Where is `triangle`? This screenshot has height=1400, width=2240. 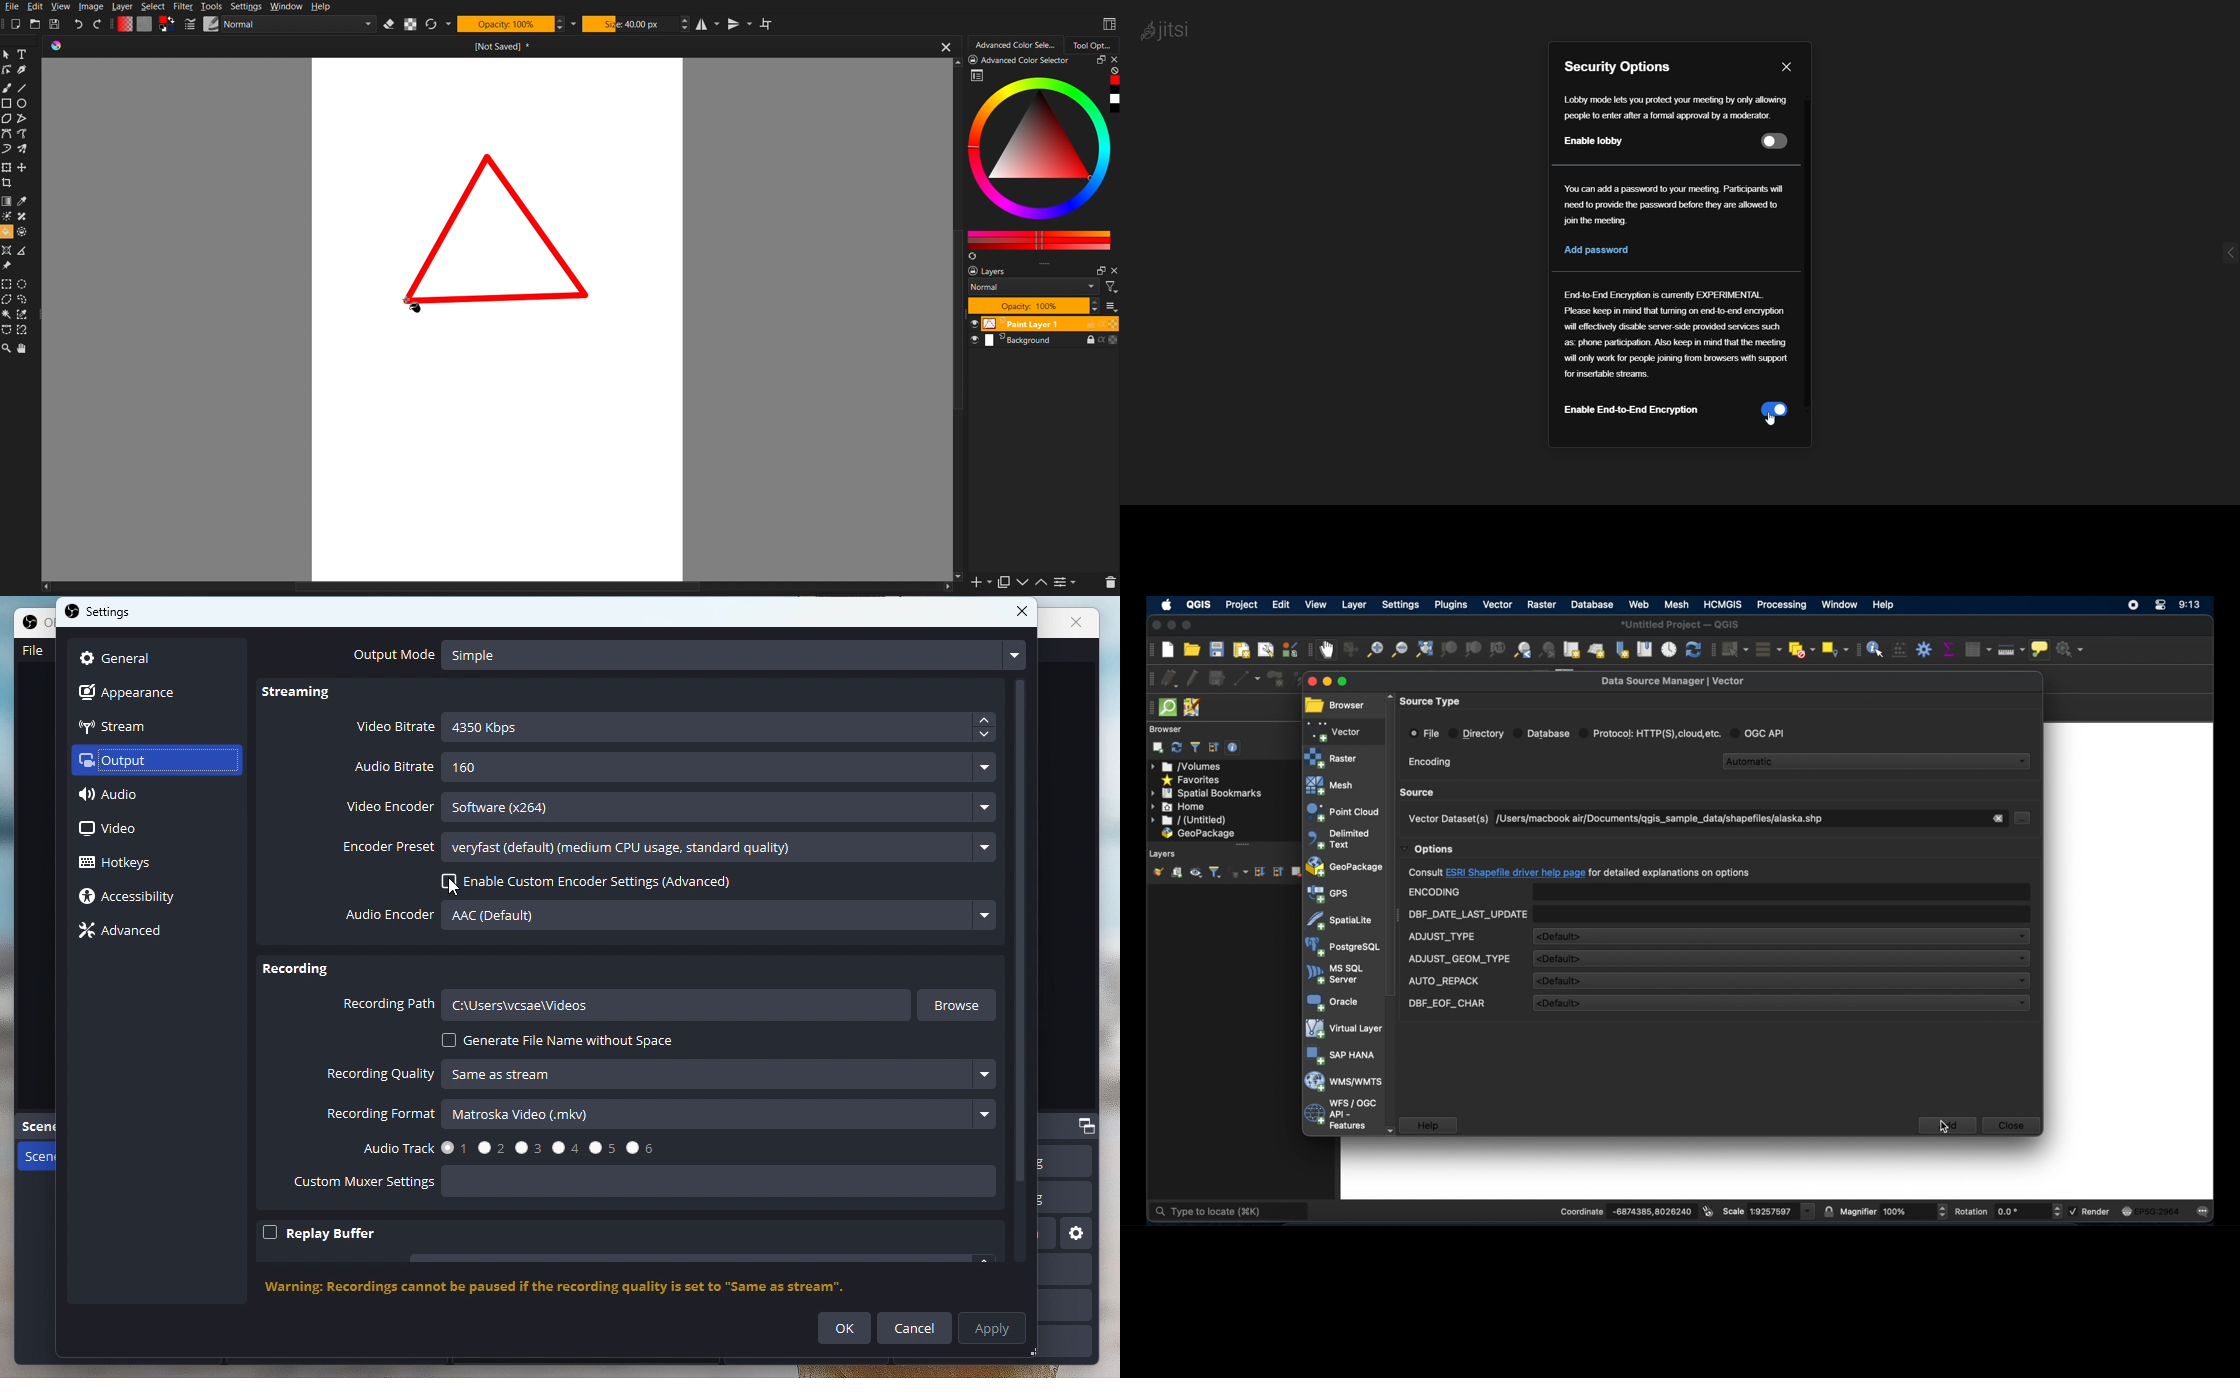
triangle is located at coordinates (493, 236).